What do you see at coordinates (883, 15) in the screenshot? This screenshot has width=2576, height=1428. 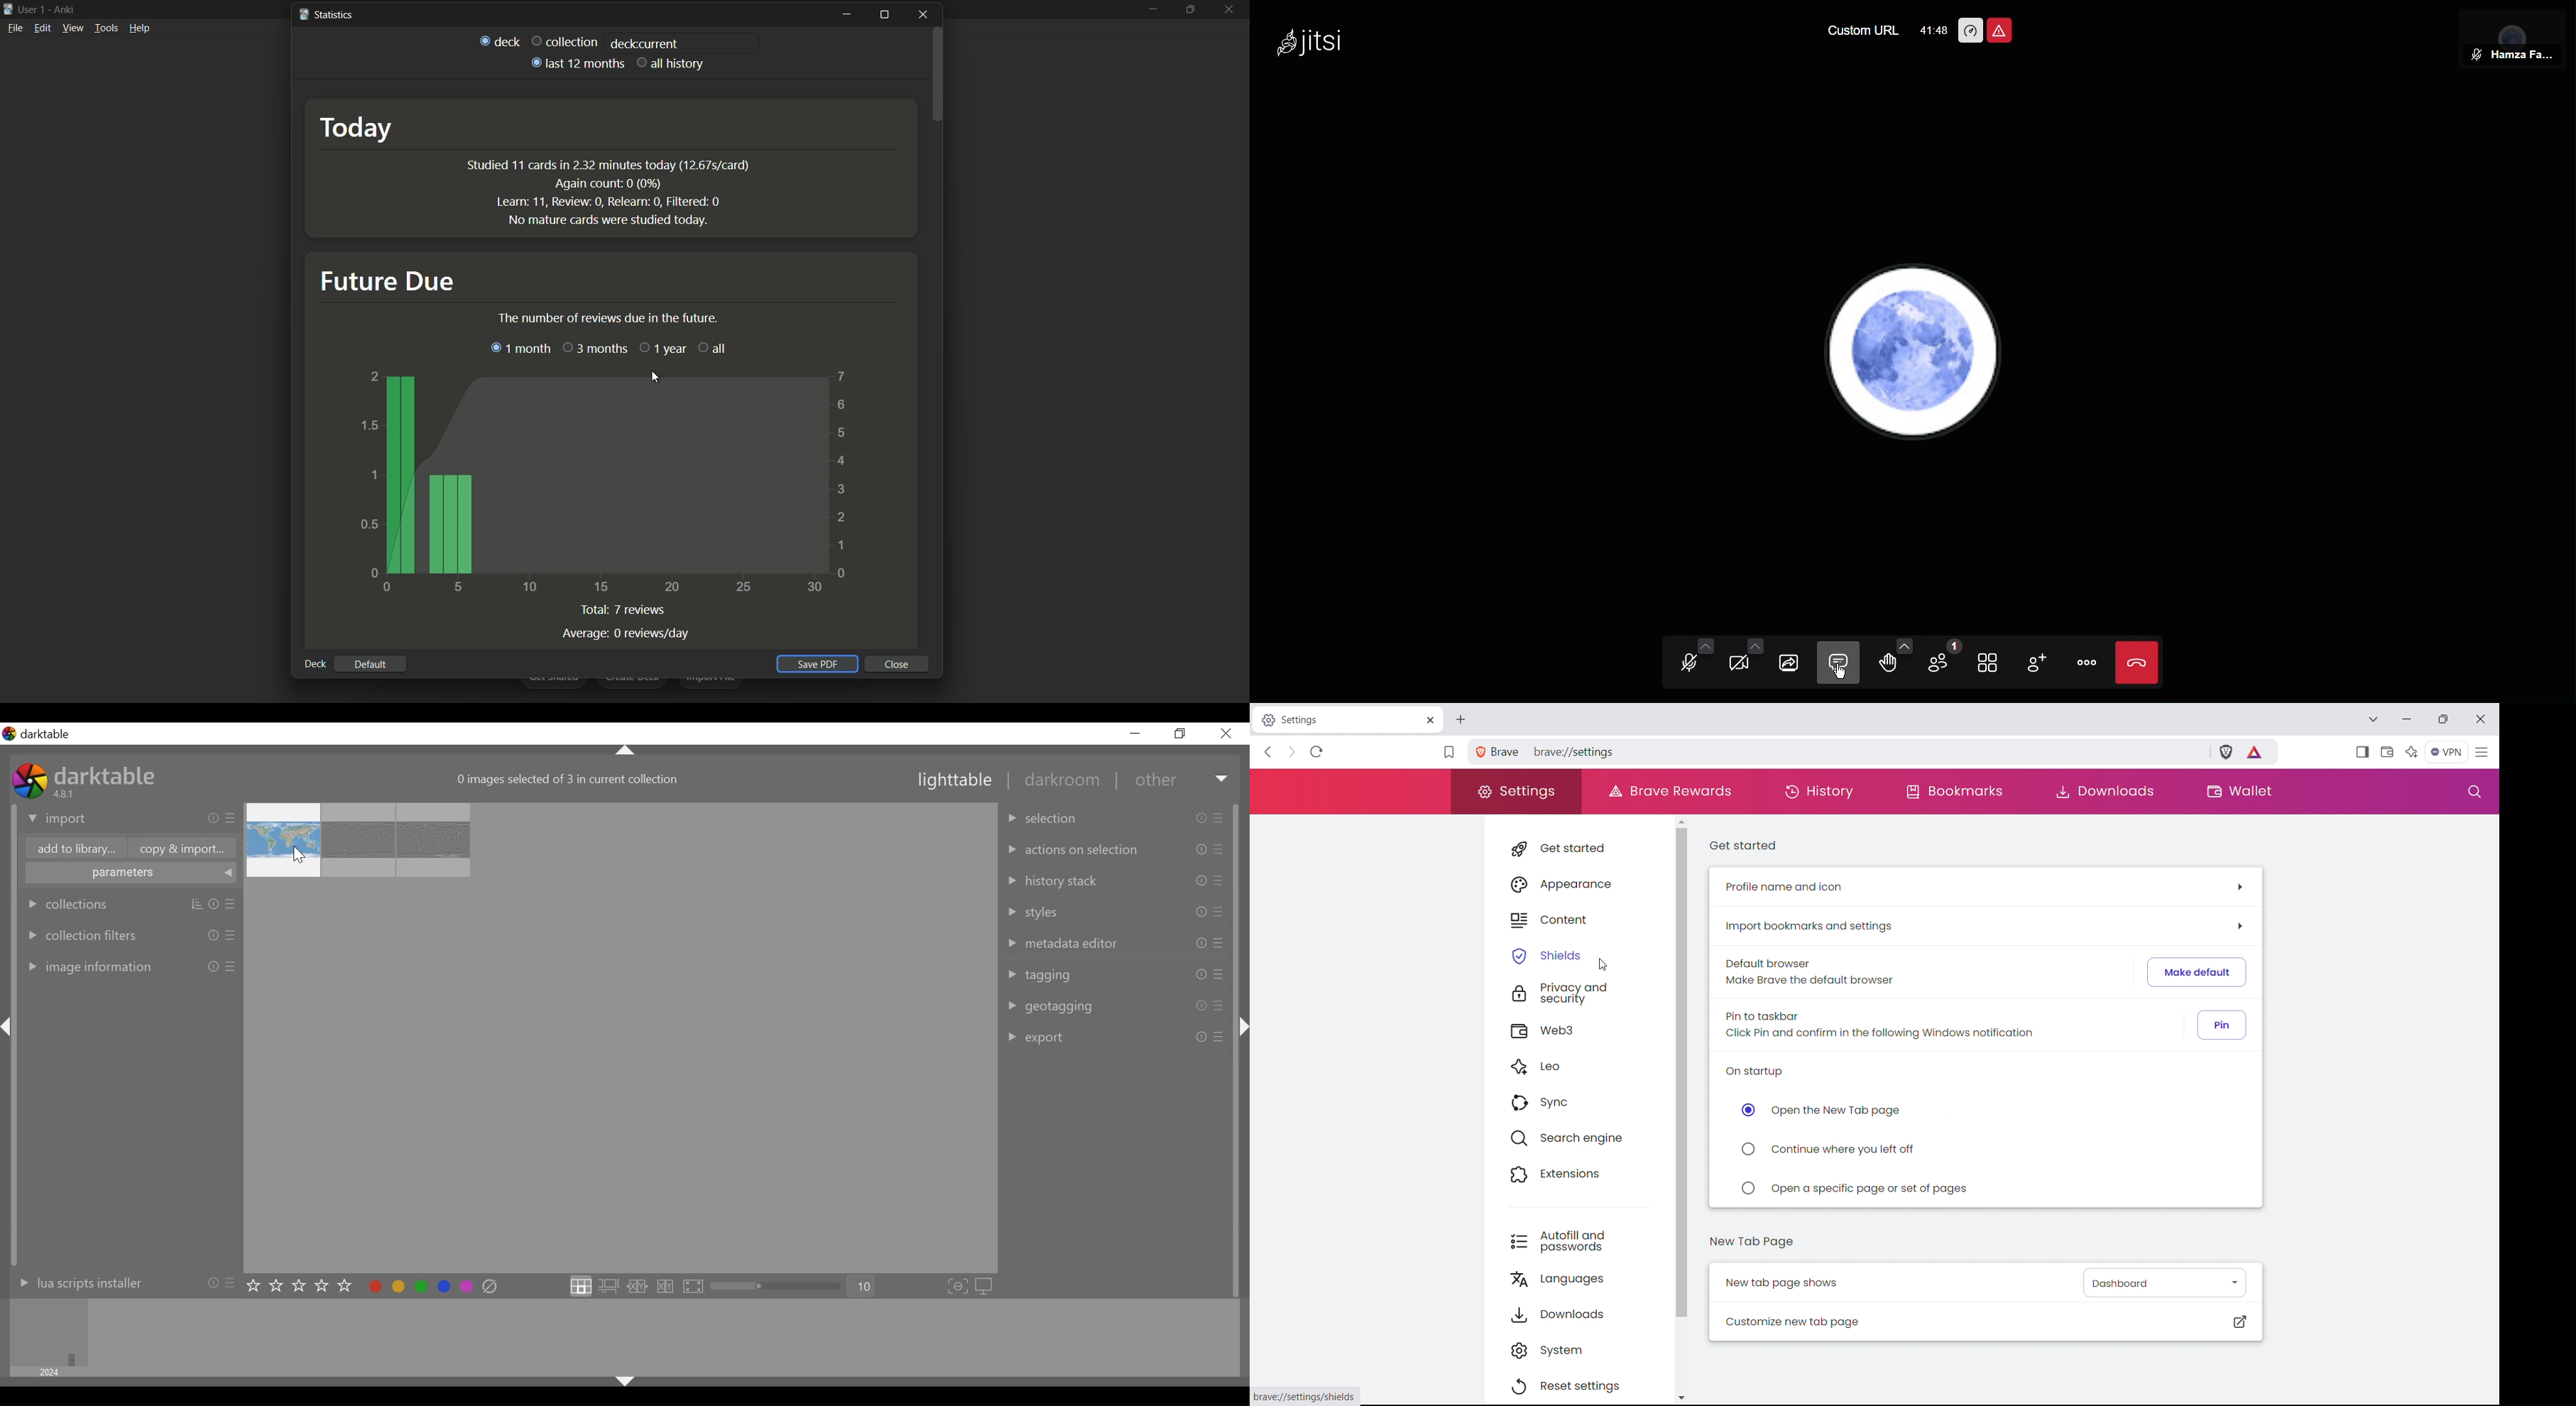 I see `maximize` at bounding box center [883, 15].